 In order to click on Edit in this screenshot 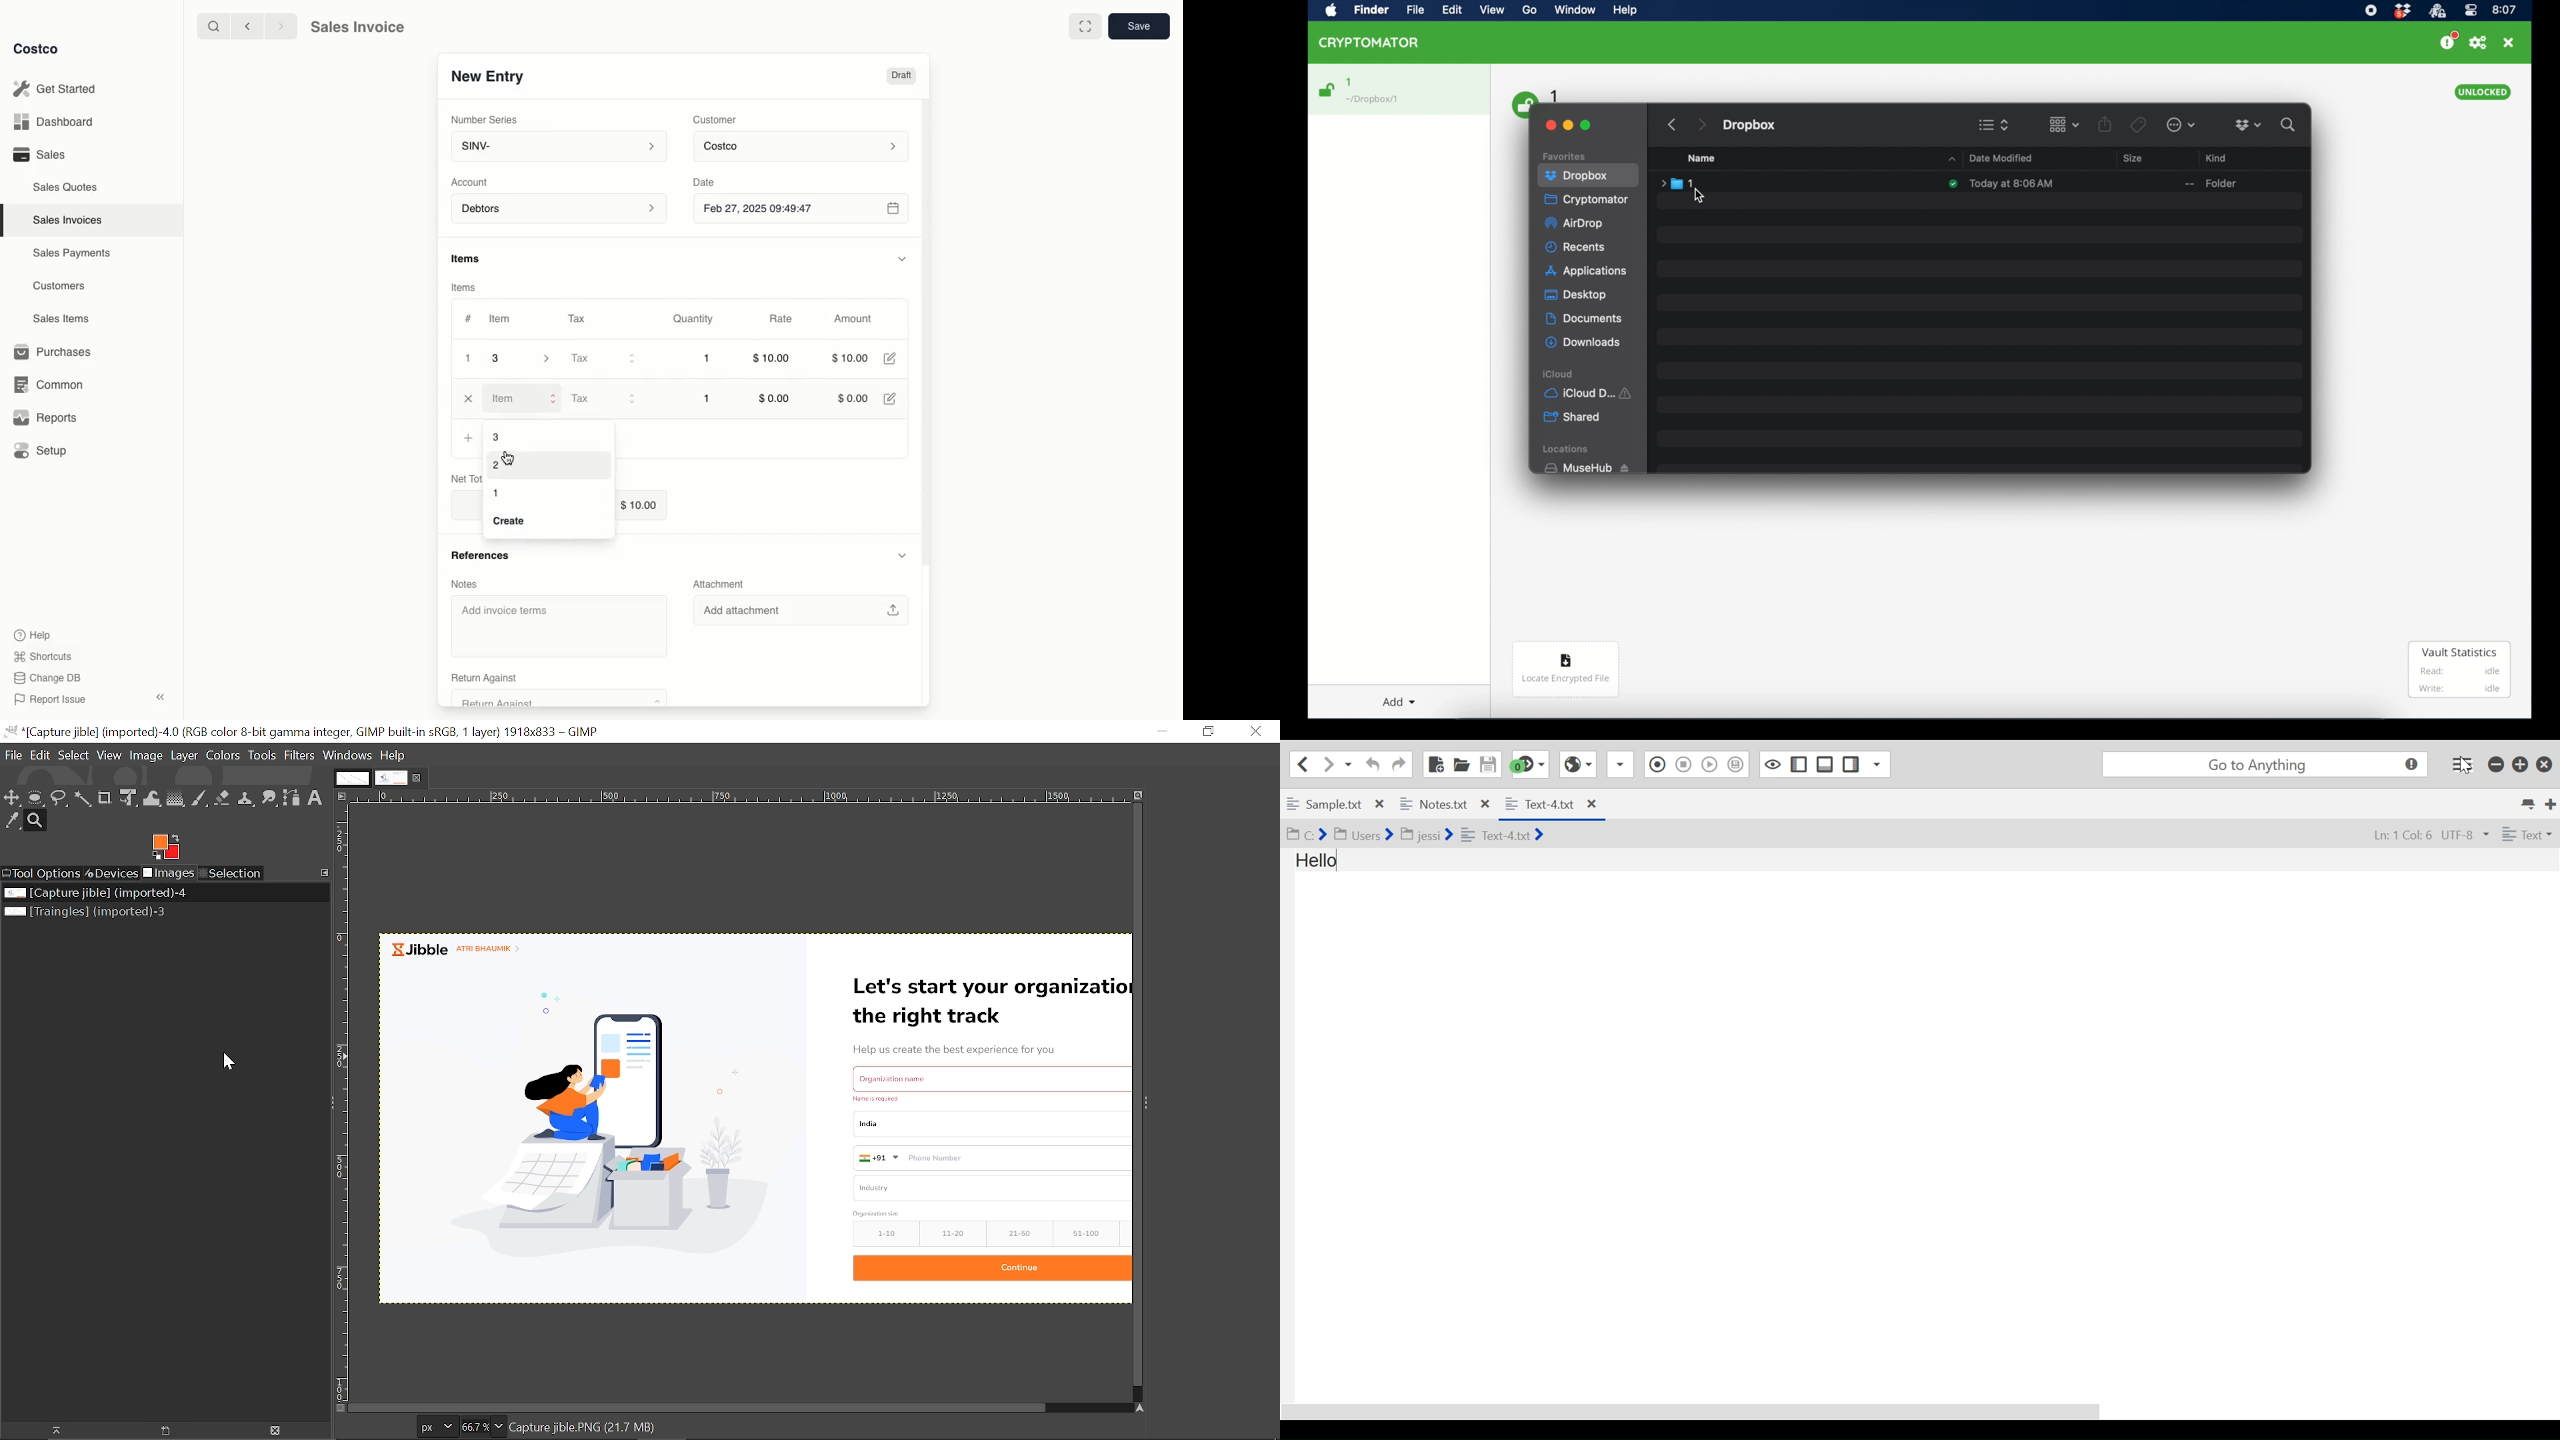, I will do `click(893, 358)`.